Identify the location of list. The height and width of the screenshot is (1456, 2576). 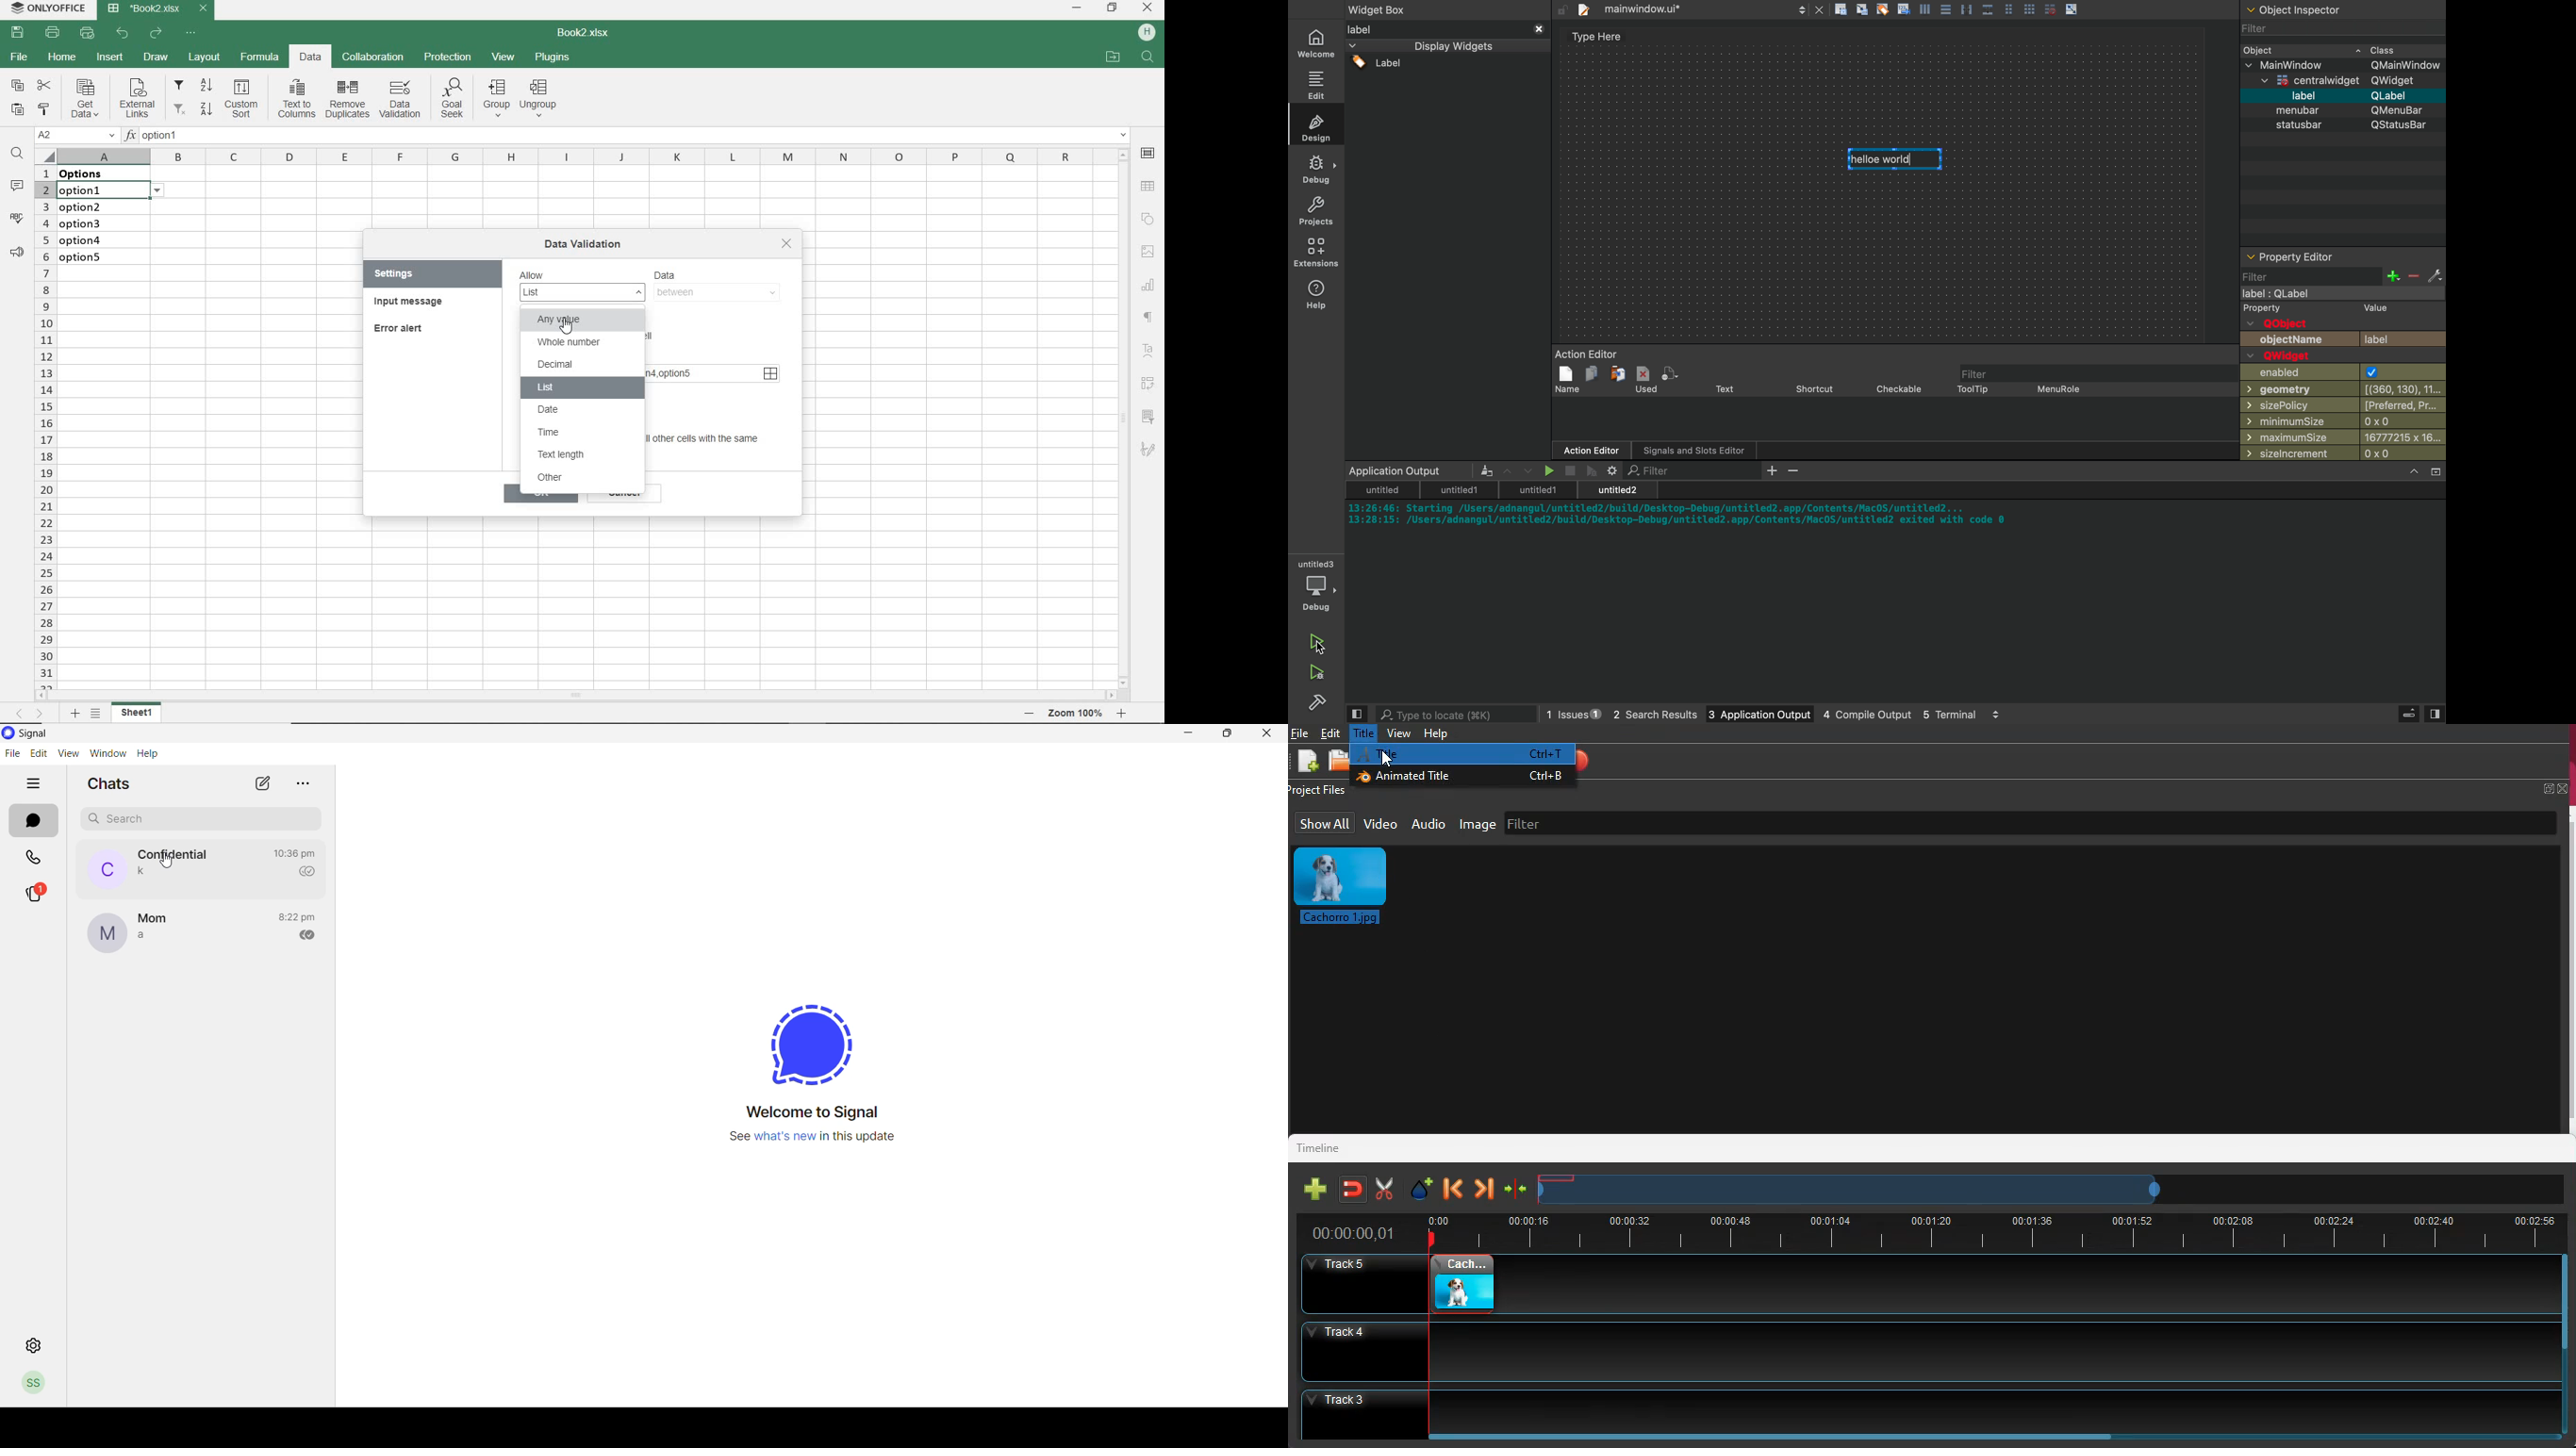
(549, 388).